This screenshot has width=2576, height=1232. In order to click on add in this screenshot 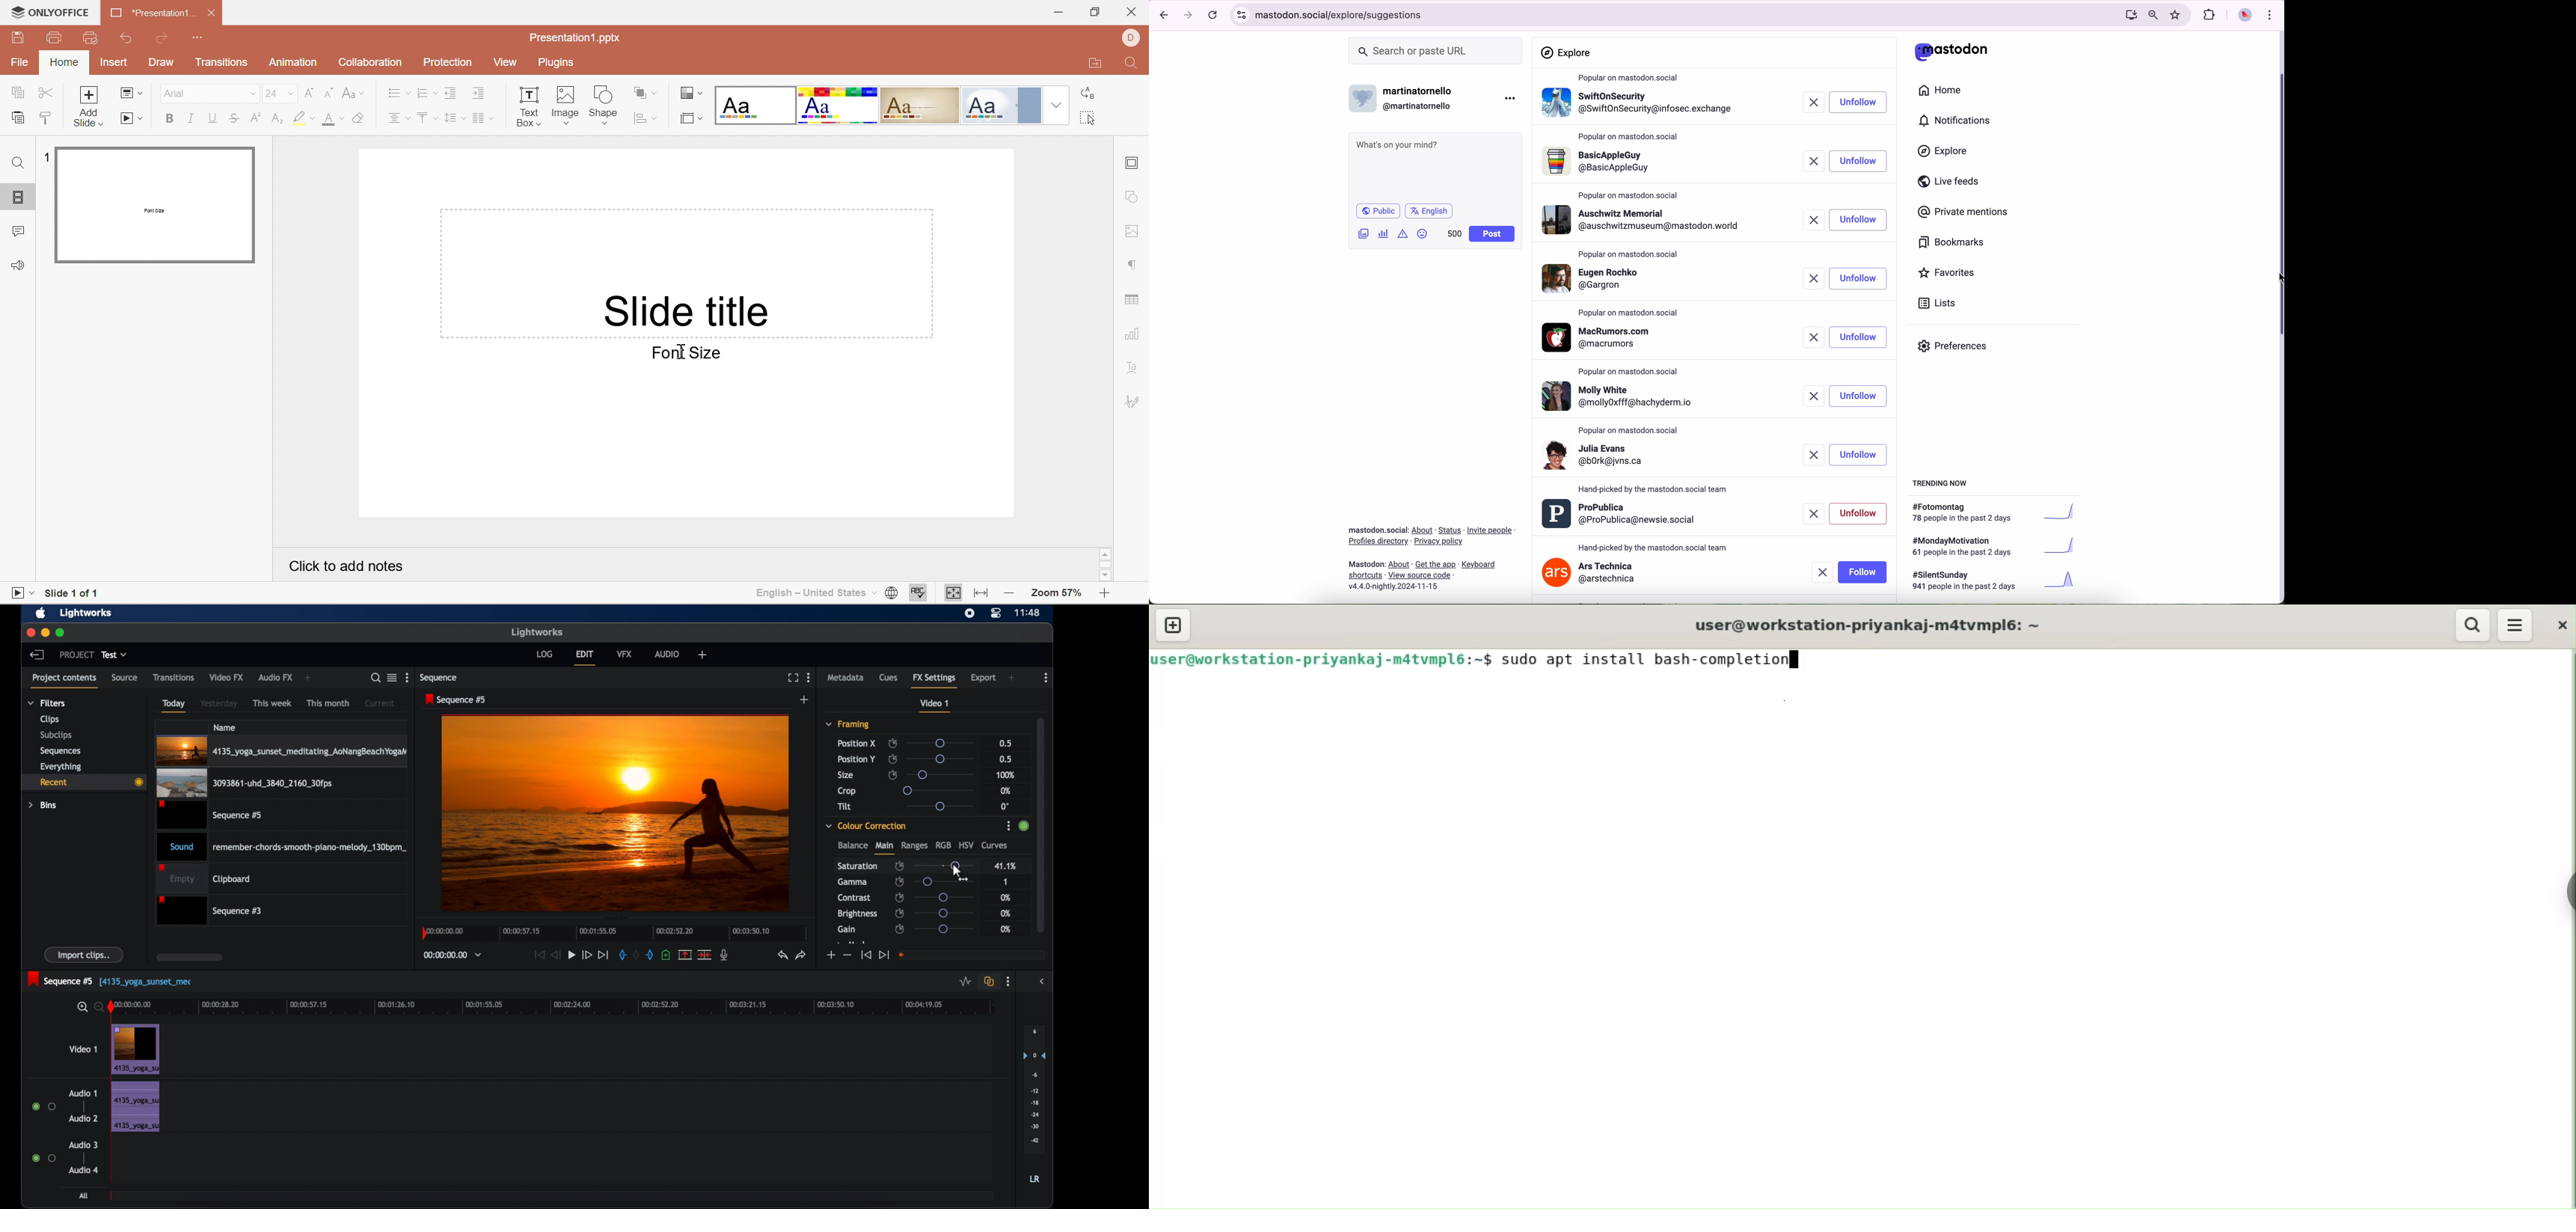, I will do `click(1013, 678)`.